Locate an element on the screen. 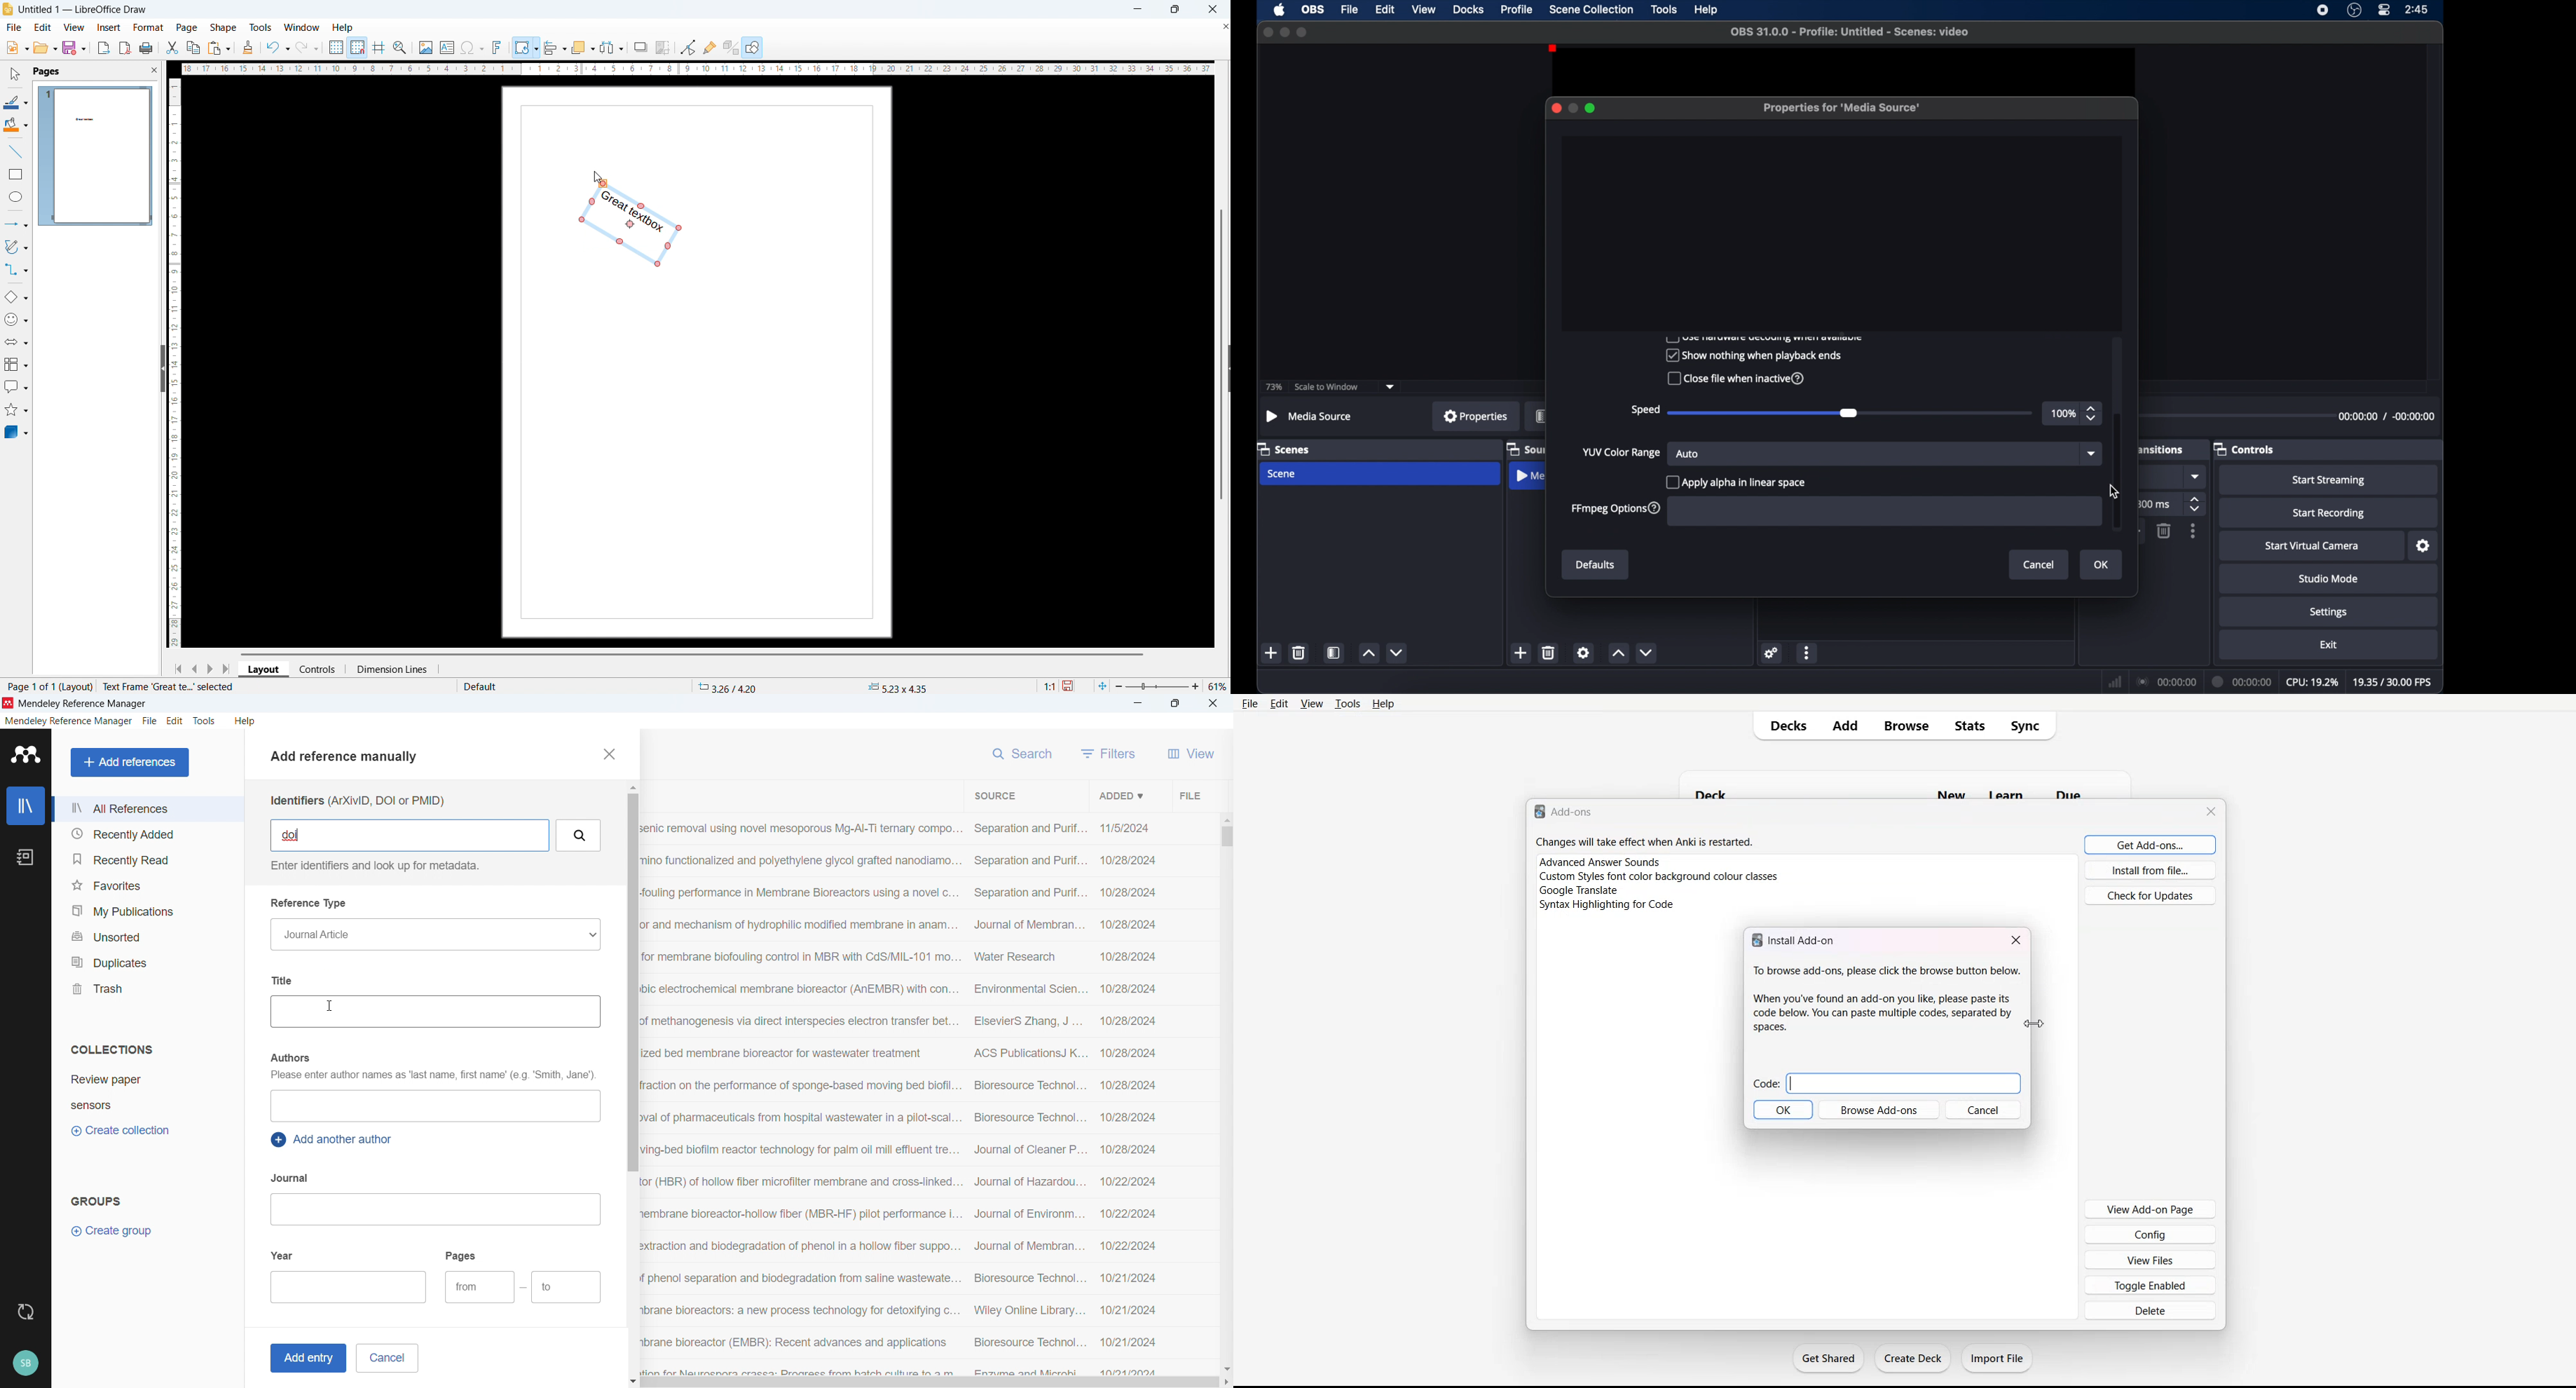 The height and width of the screenshot is (1400, 2576). more options is located at coordinates (2194, 531).